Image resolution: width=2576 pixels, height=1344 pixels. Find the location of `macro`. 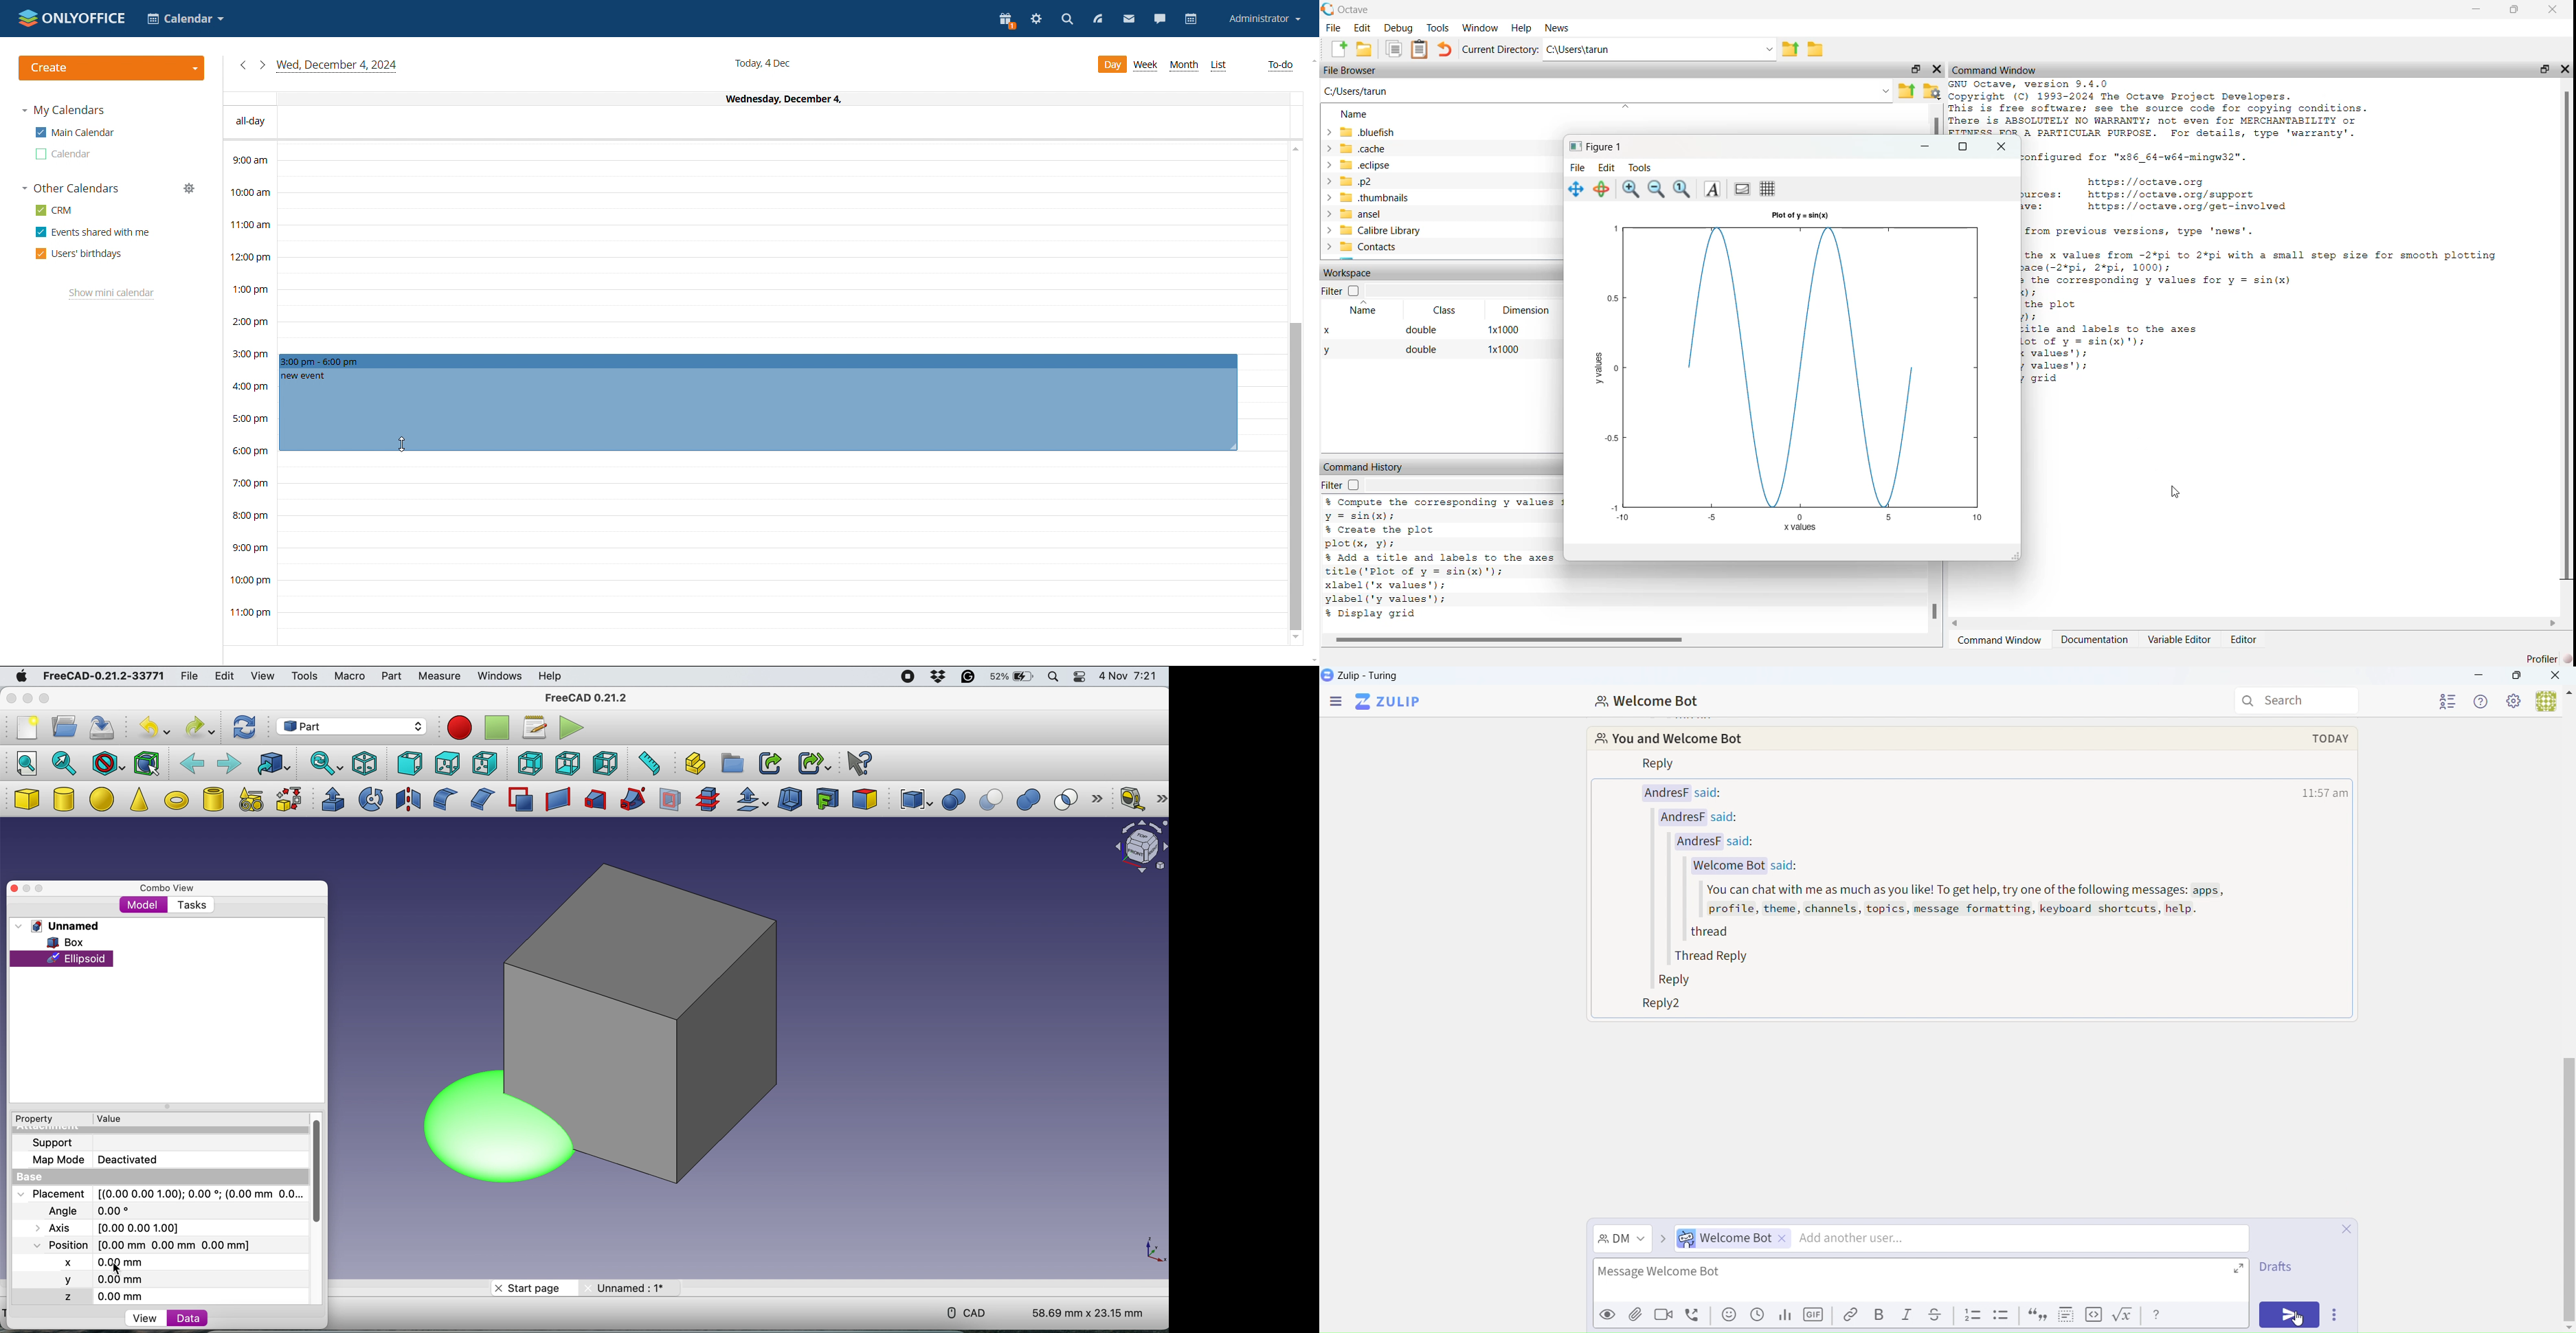

macro is located at coordinates (350, 677).